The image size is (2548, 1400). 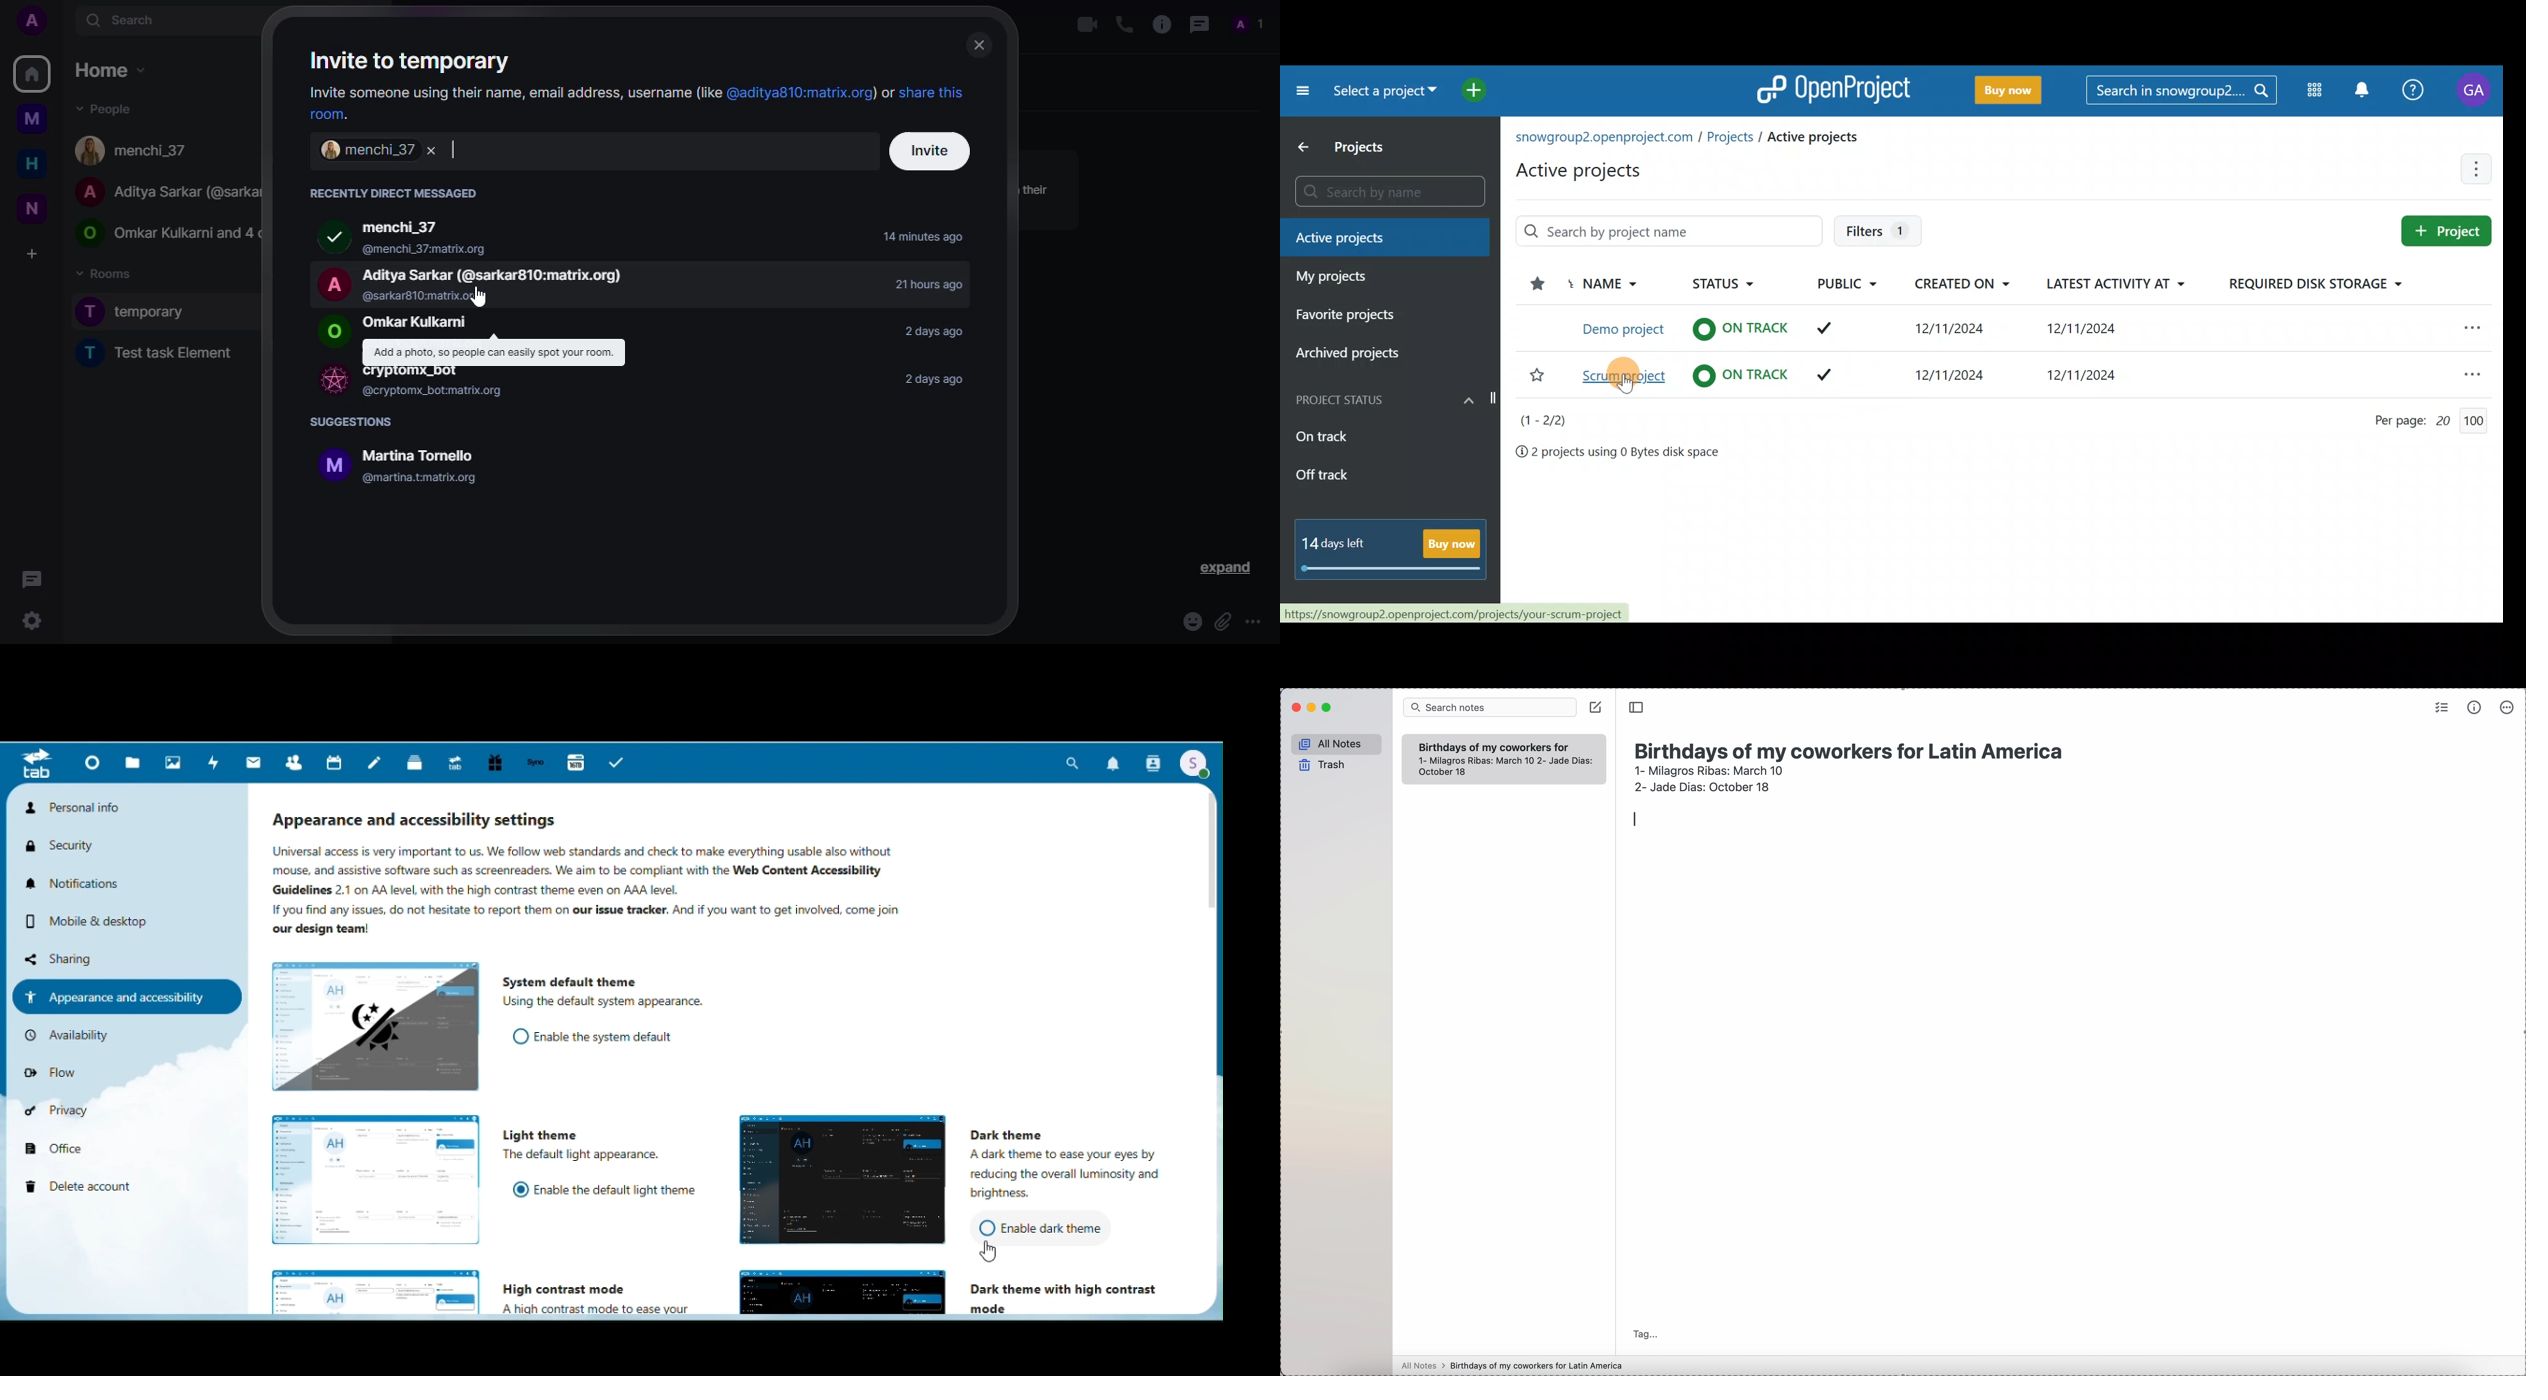 I want to click on info, so click(x=1158, y=25).